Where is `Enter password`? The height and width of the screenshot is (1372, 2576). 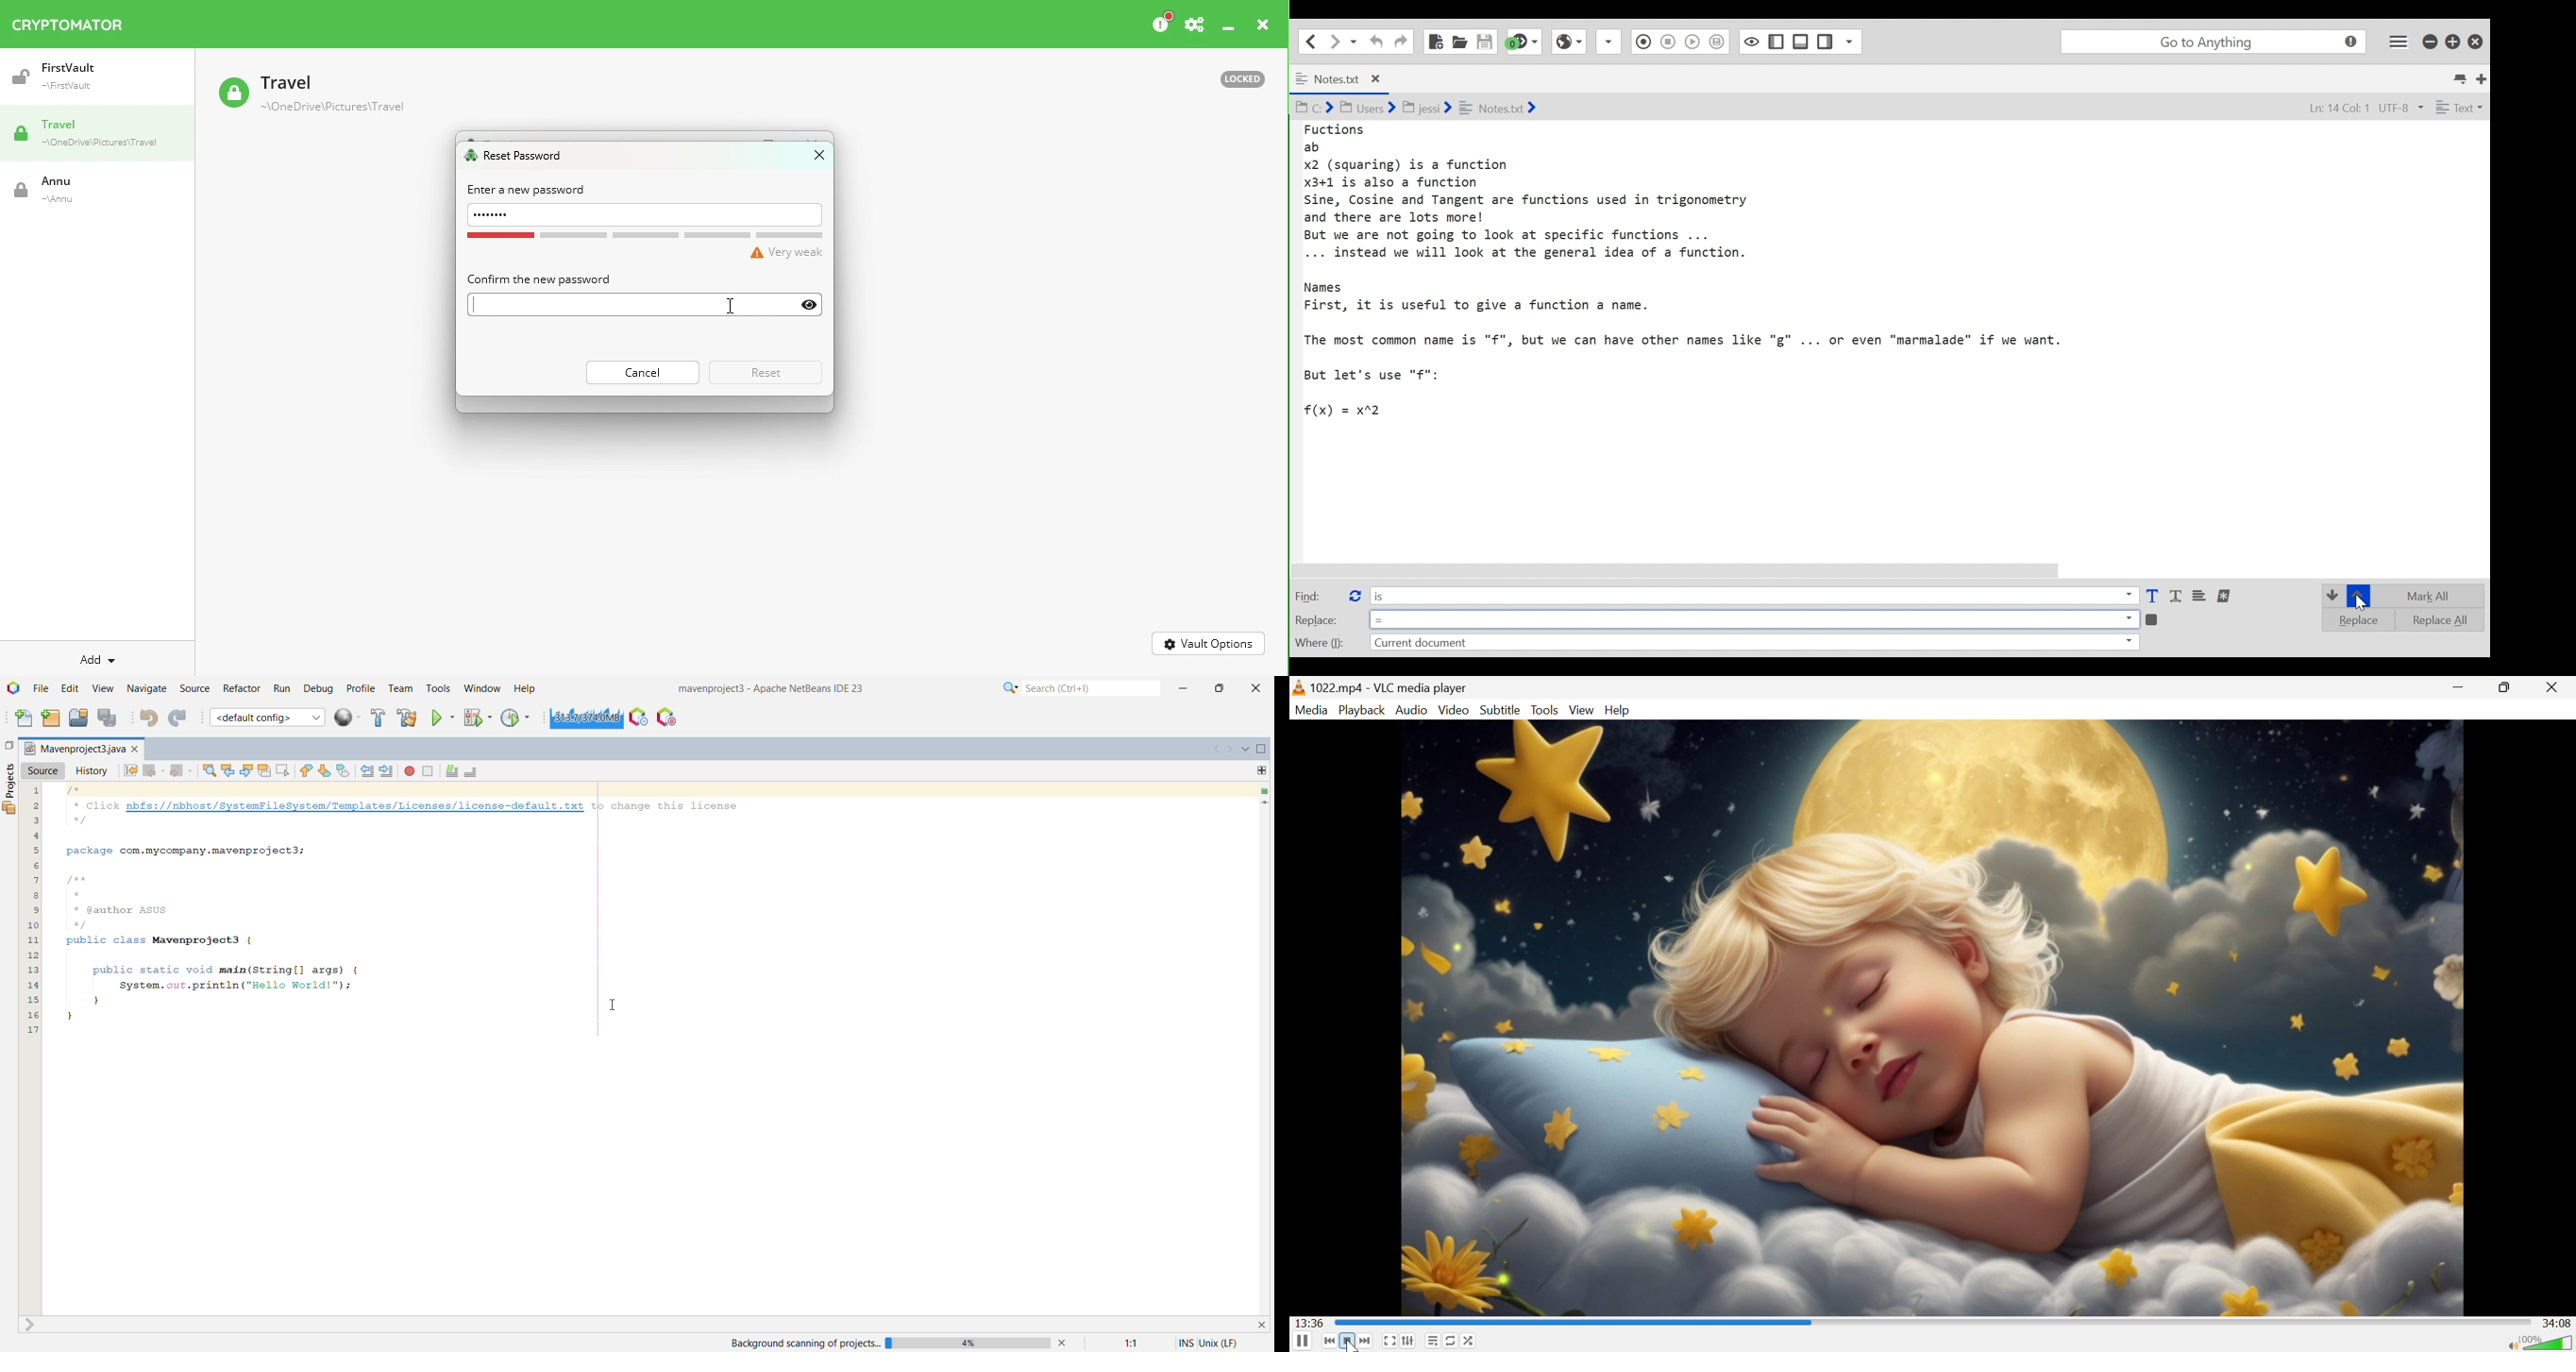 Enter password is located at coordinates (646, 306).